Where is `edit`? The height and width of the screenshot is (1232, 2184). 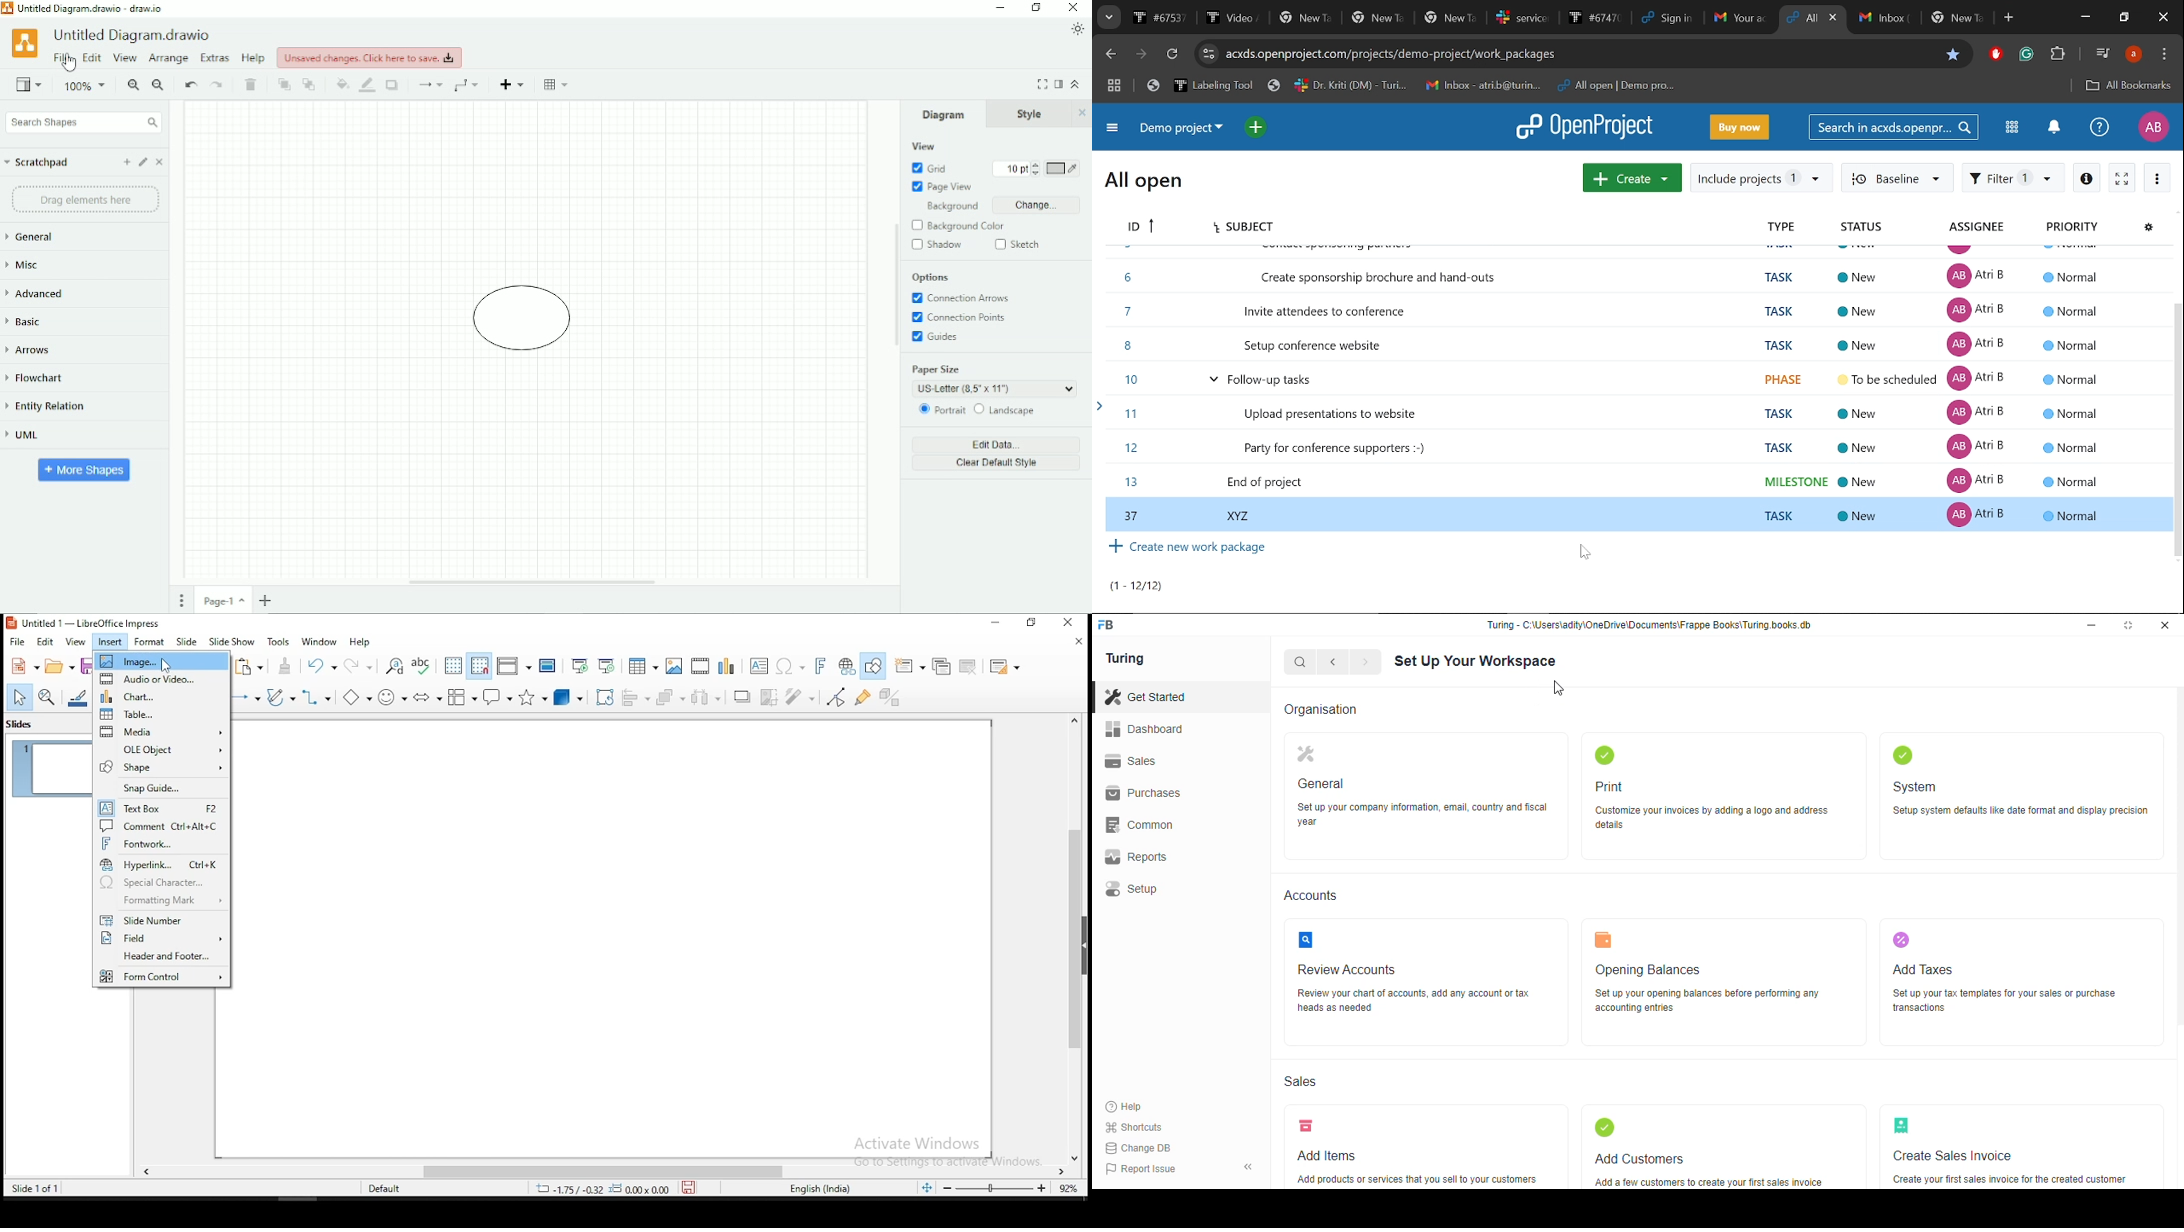 edit is located at coordinates (47, 643).